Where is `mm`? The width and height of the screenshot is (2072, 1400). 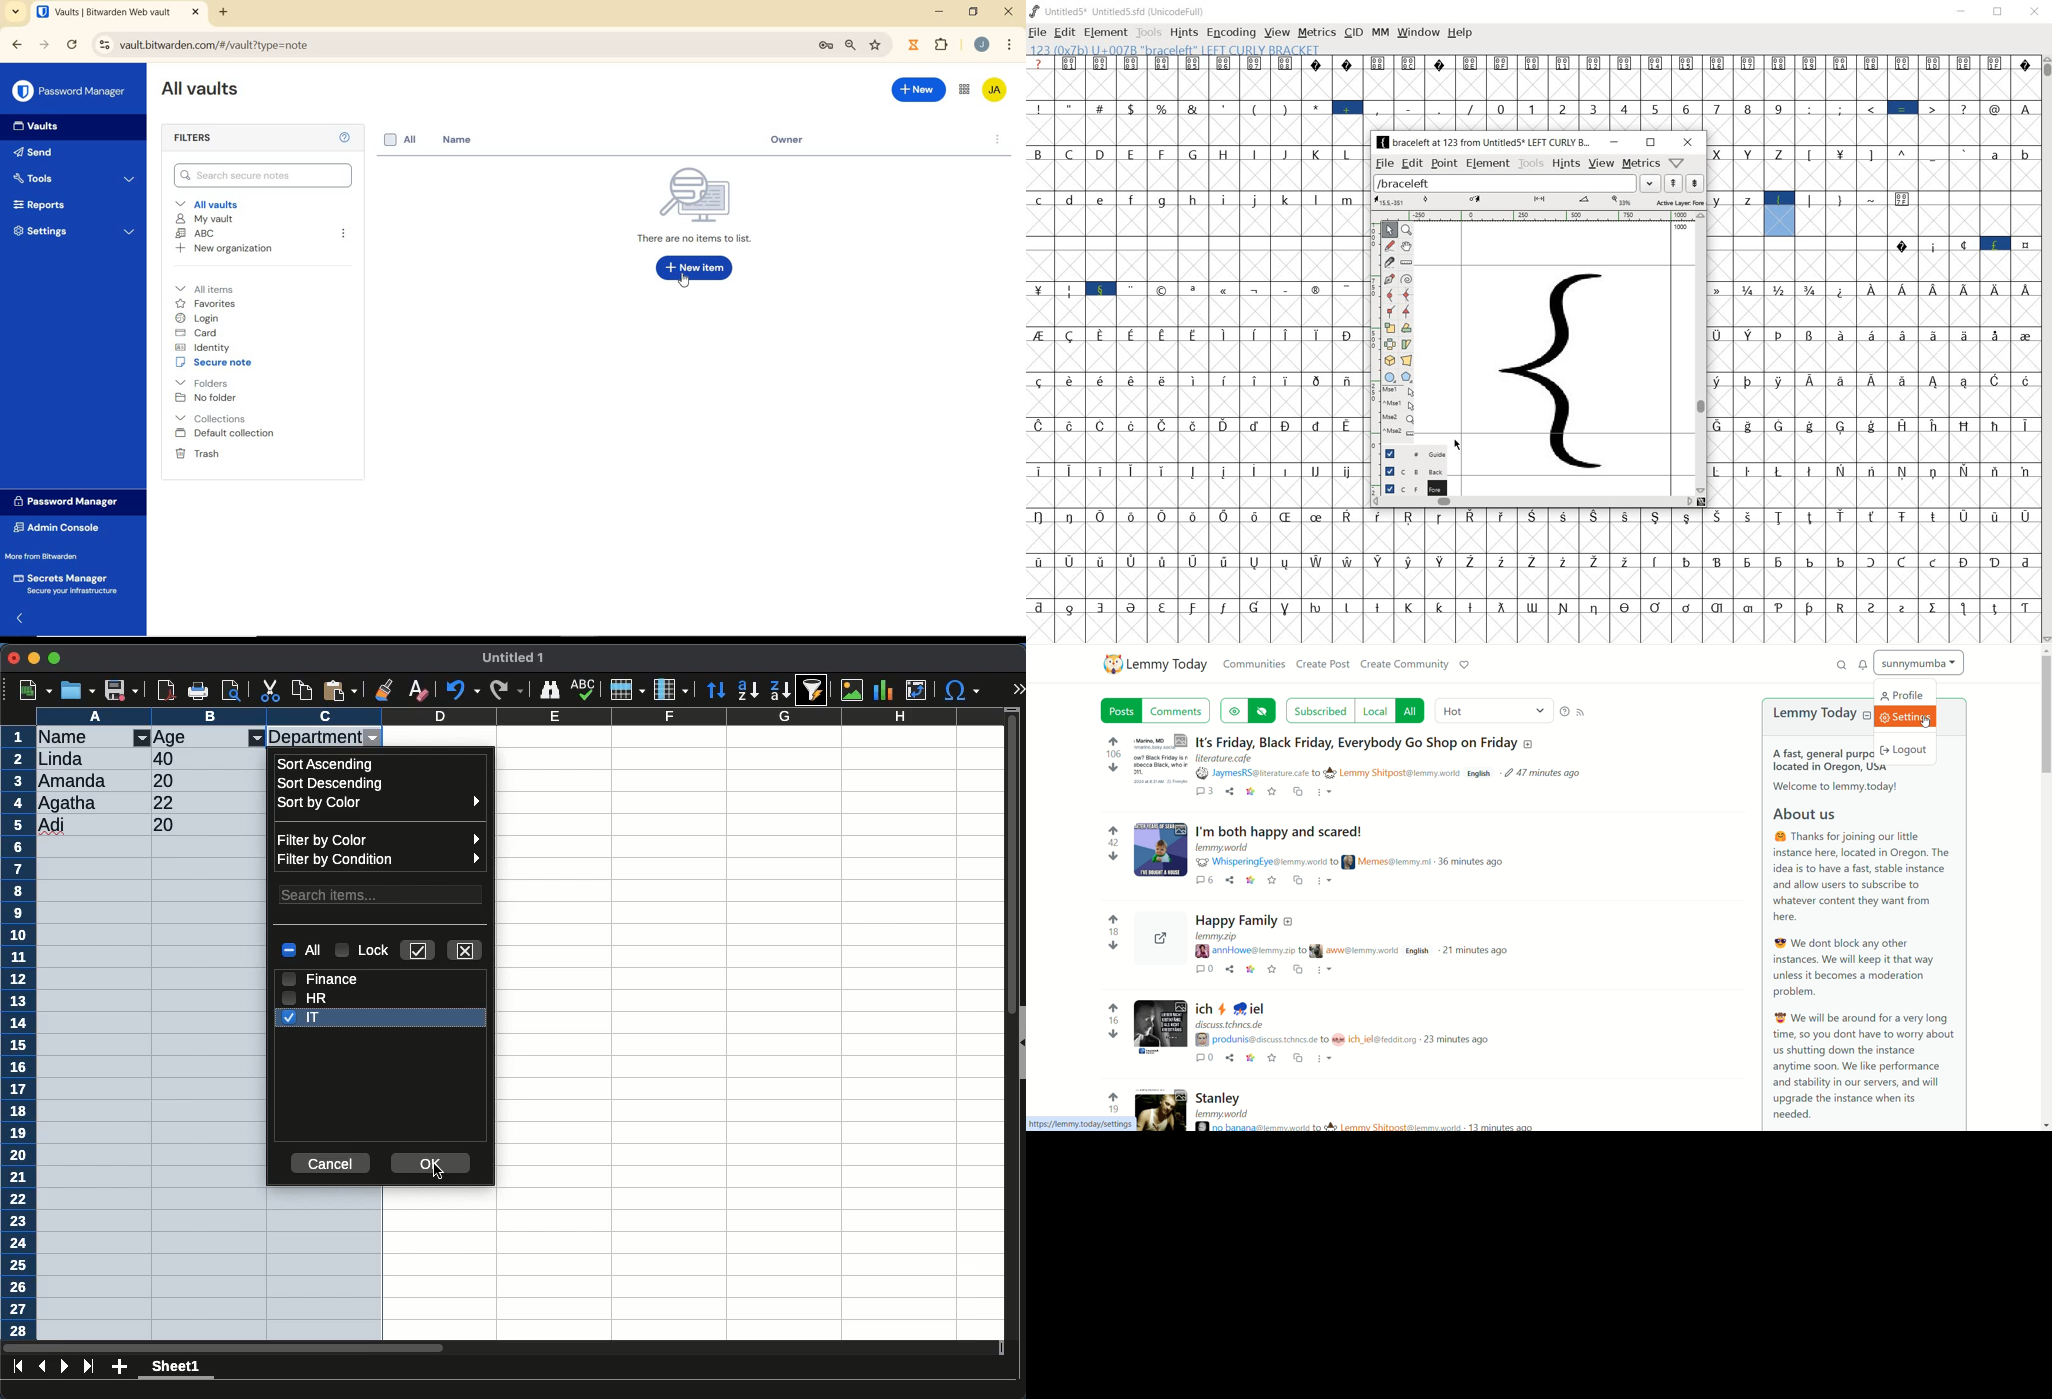
mm is located at coordinates (1380, 33).